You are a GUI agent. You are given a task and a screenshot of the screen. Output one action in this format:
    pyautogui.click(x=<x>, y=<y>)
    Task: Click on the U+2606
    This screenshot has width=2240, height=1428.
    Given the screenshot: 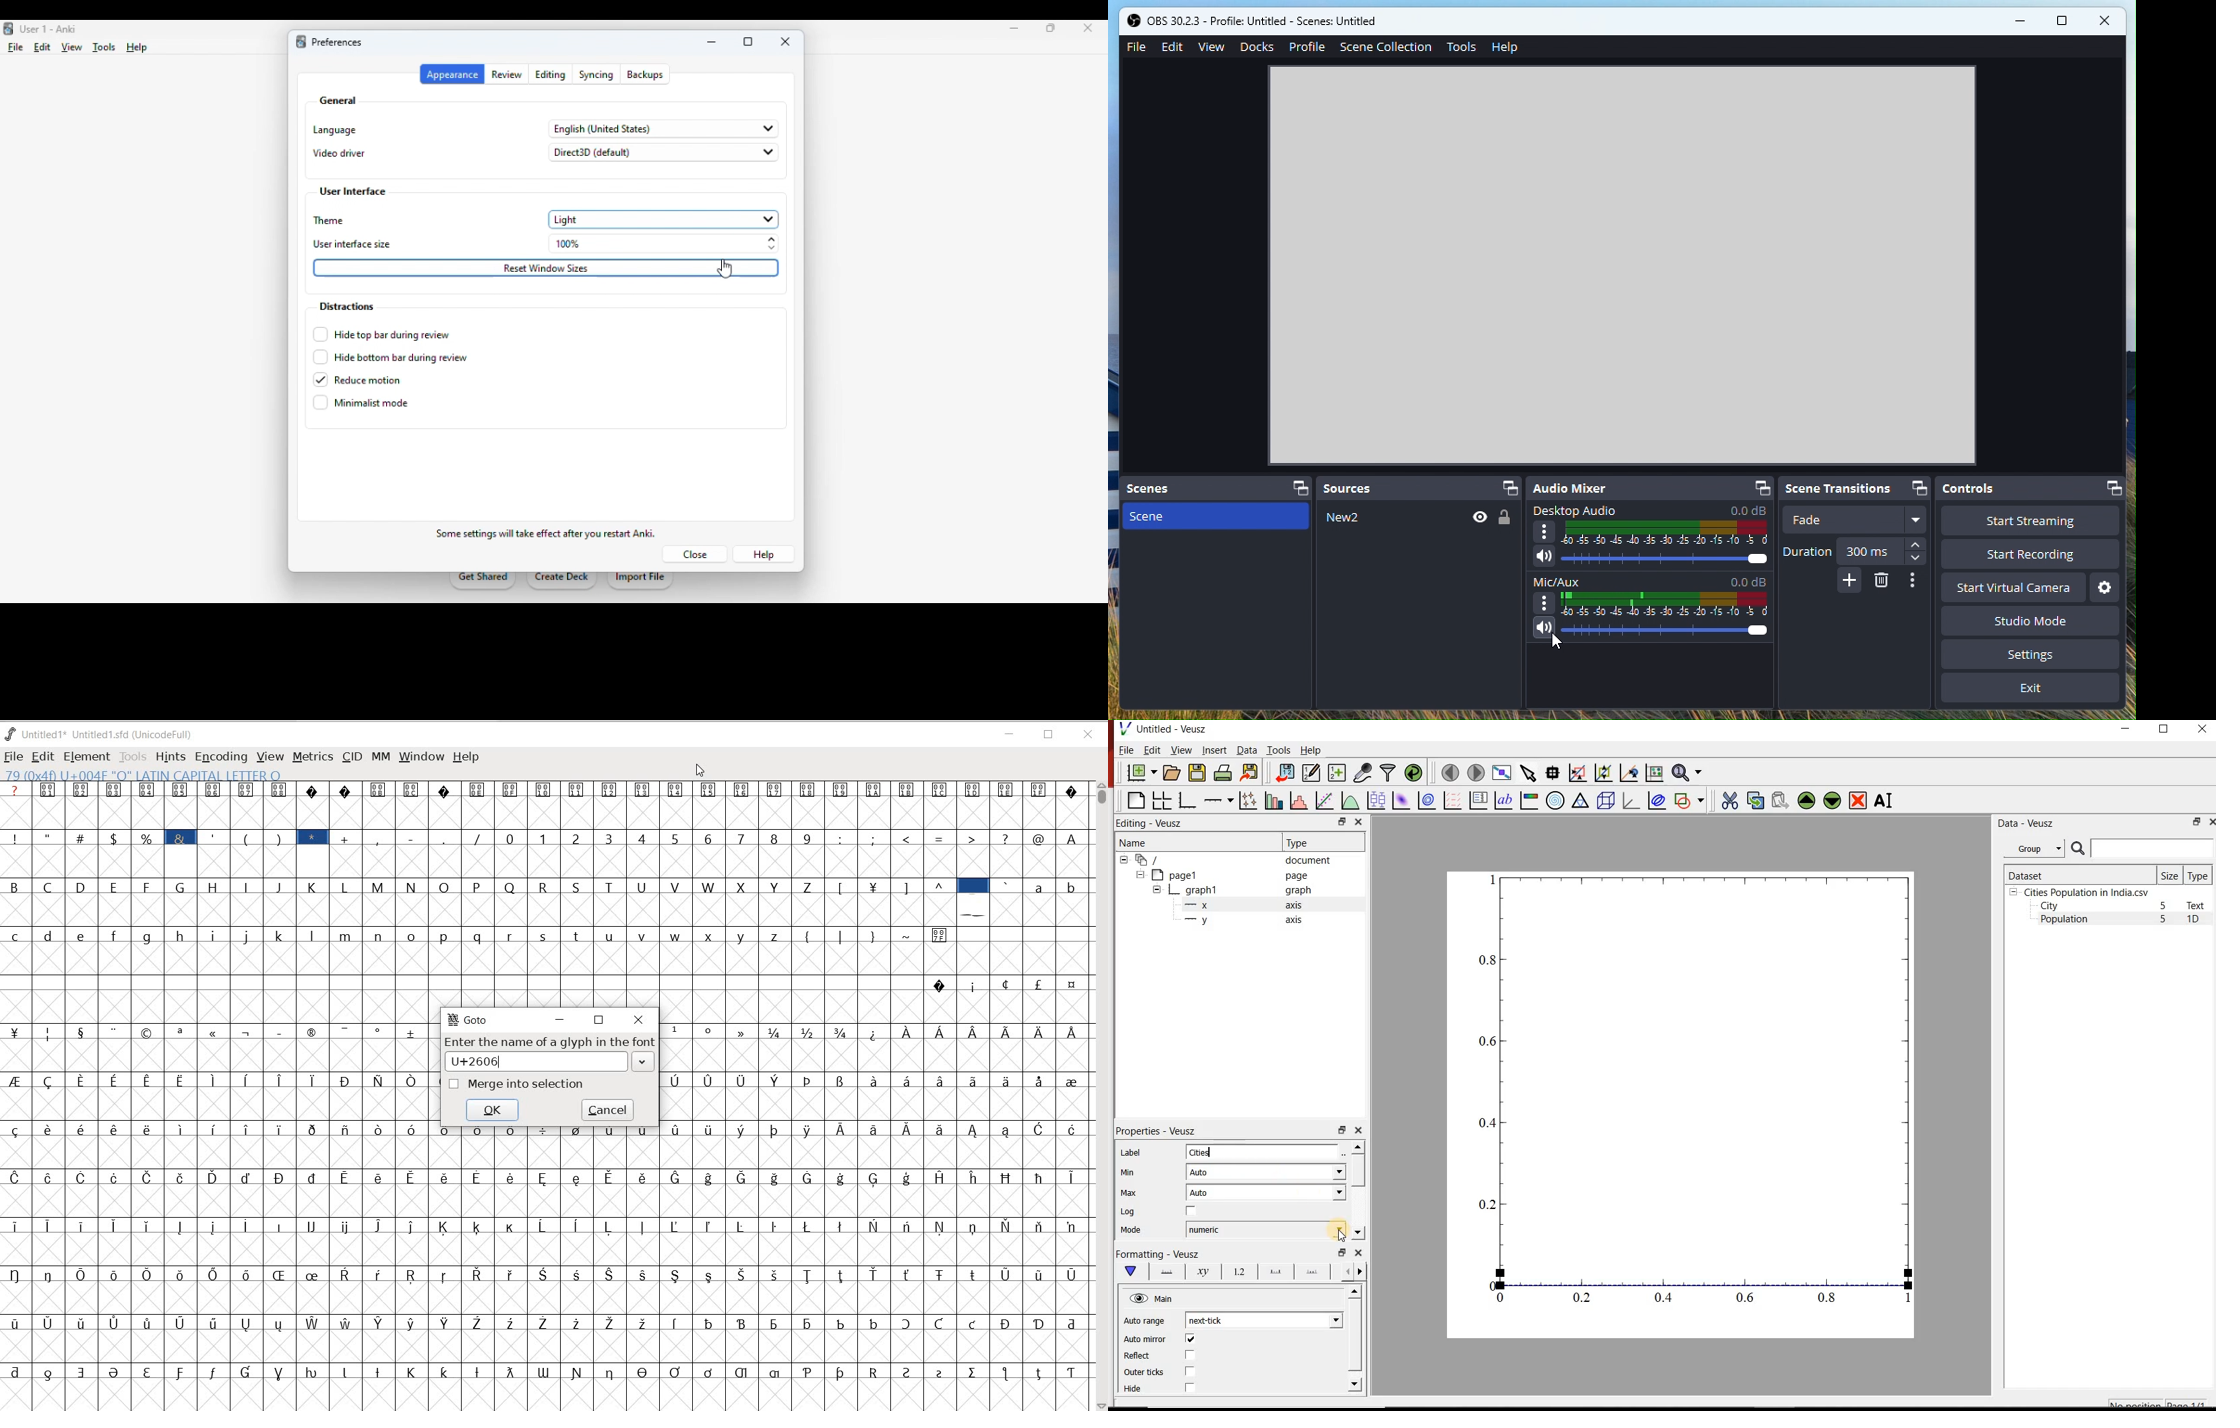 What is the action you would take?
    pyautogui.click(x=510, y=1062)
    